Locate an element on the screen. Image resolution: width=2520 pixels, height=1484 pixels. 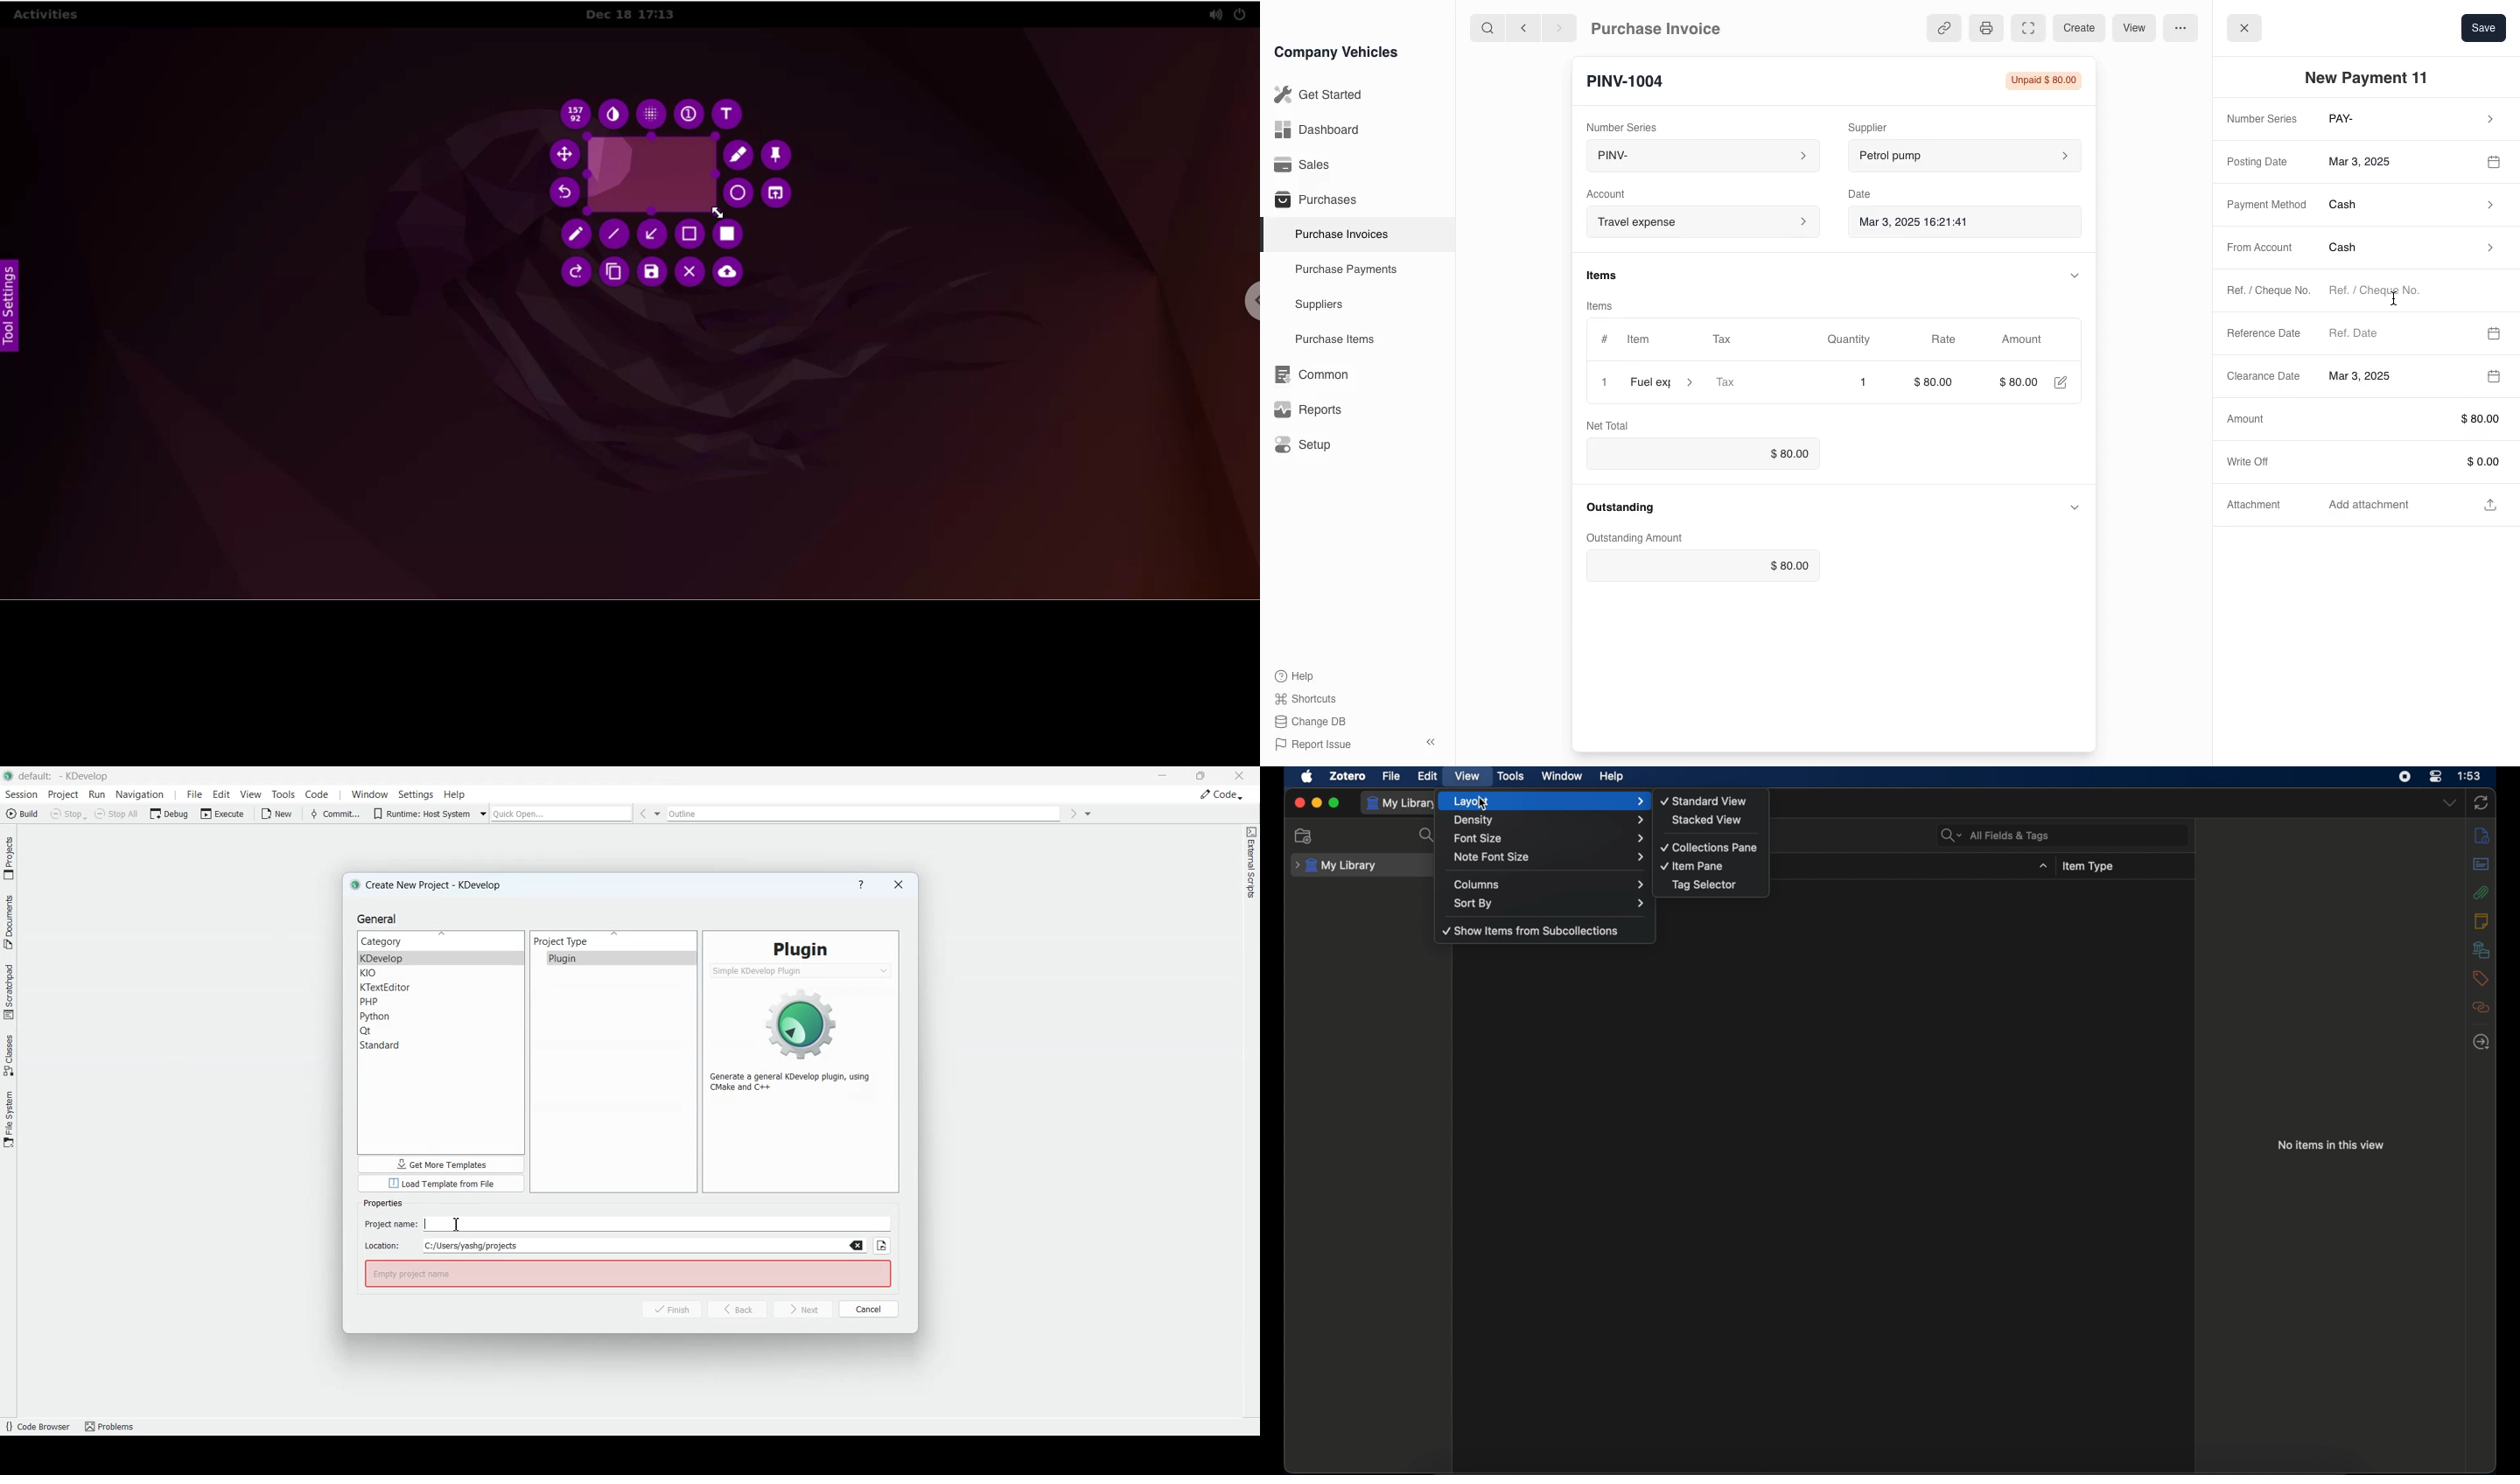
Payment Method is located at coordinates (2261, 206).